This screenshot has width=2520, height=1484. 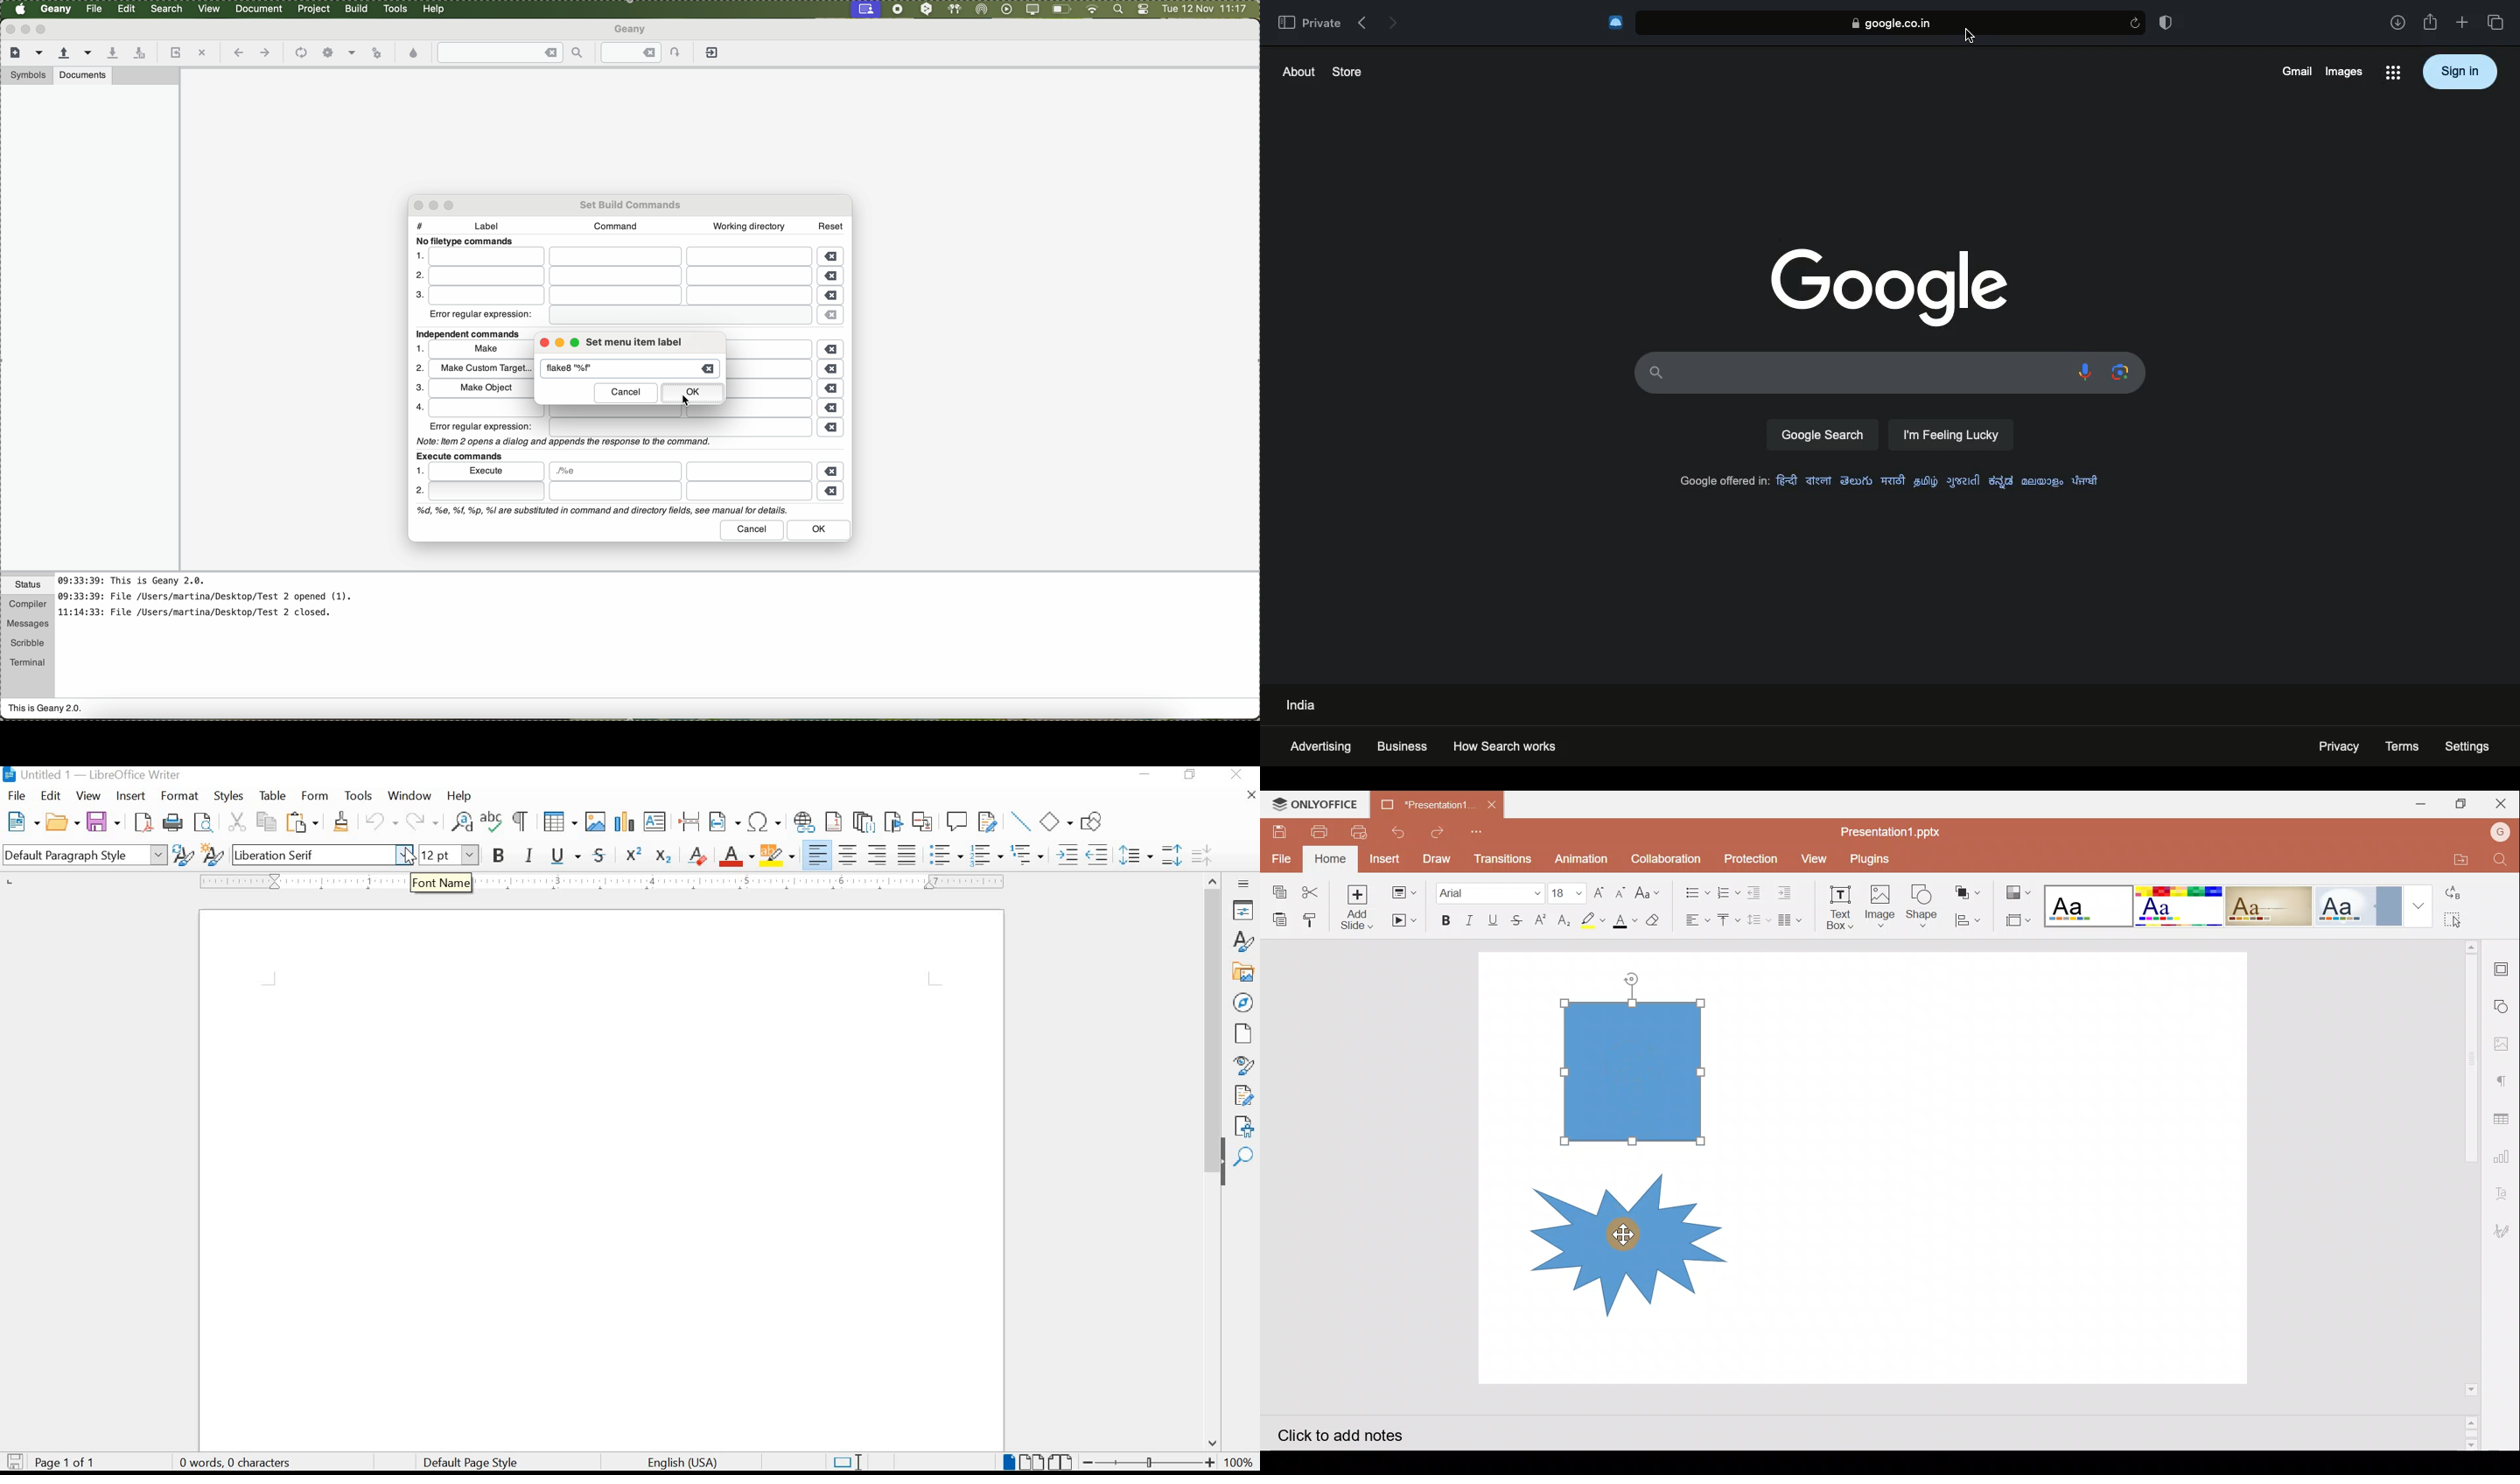 What do you see at coordinates (1238, 774) in the screenshot?
I see `CLOSE` at bounding box center [1238, 774].